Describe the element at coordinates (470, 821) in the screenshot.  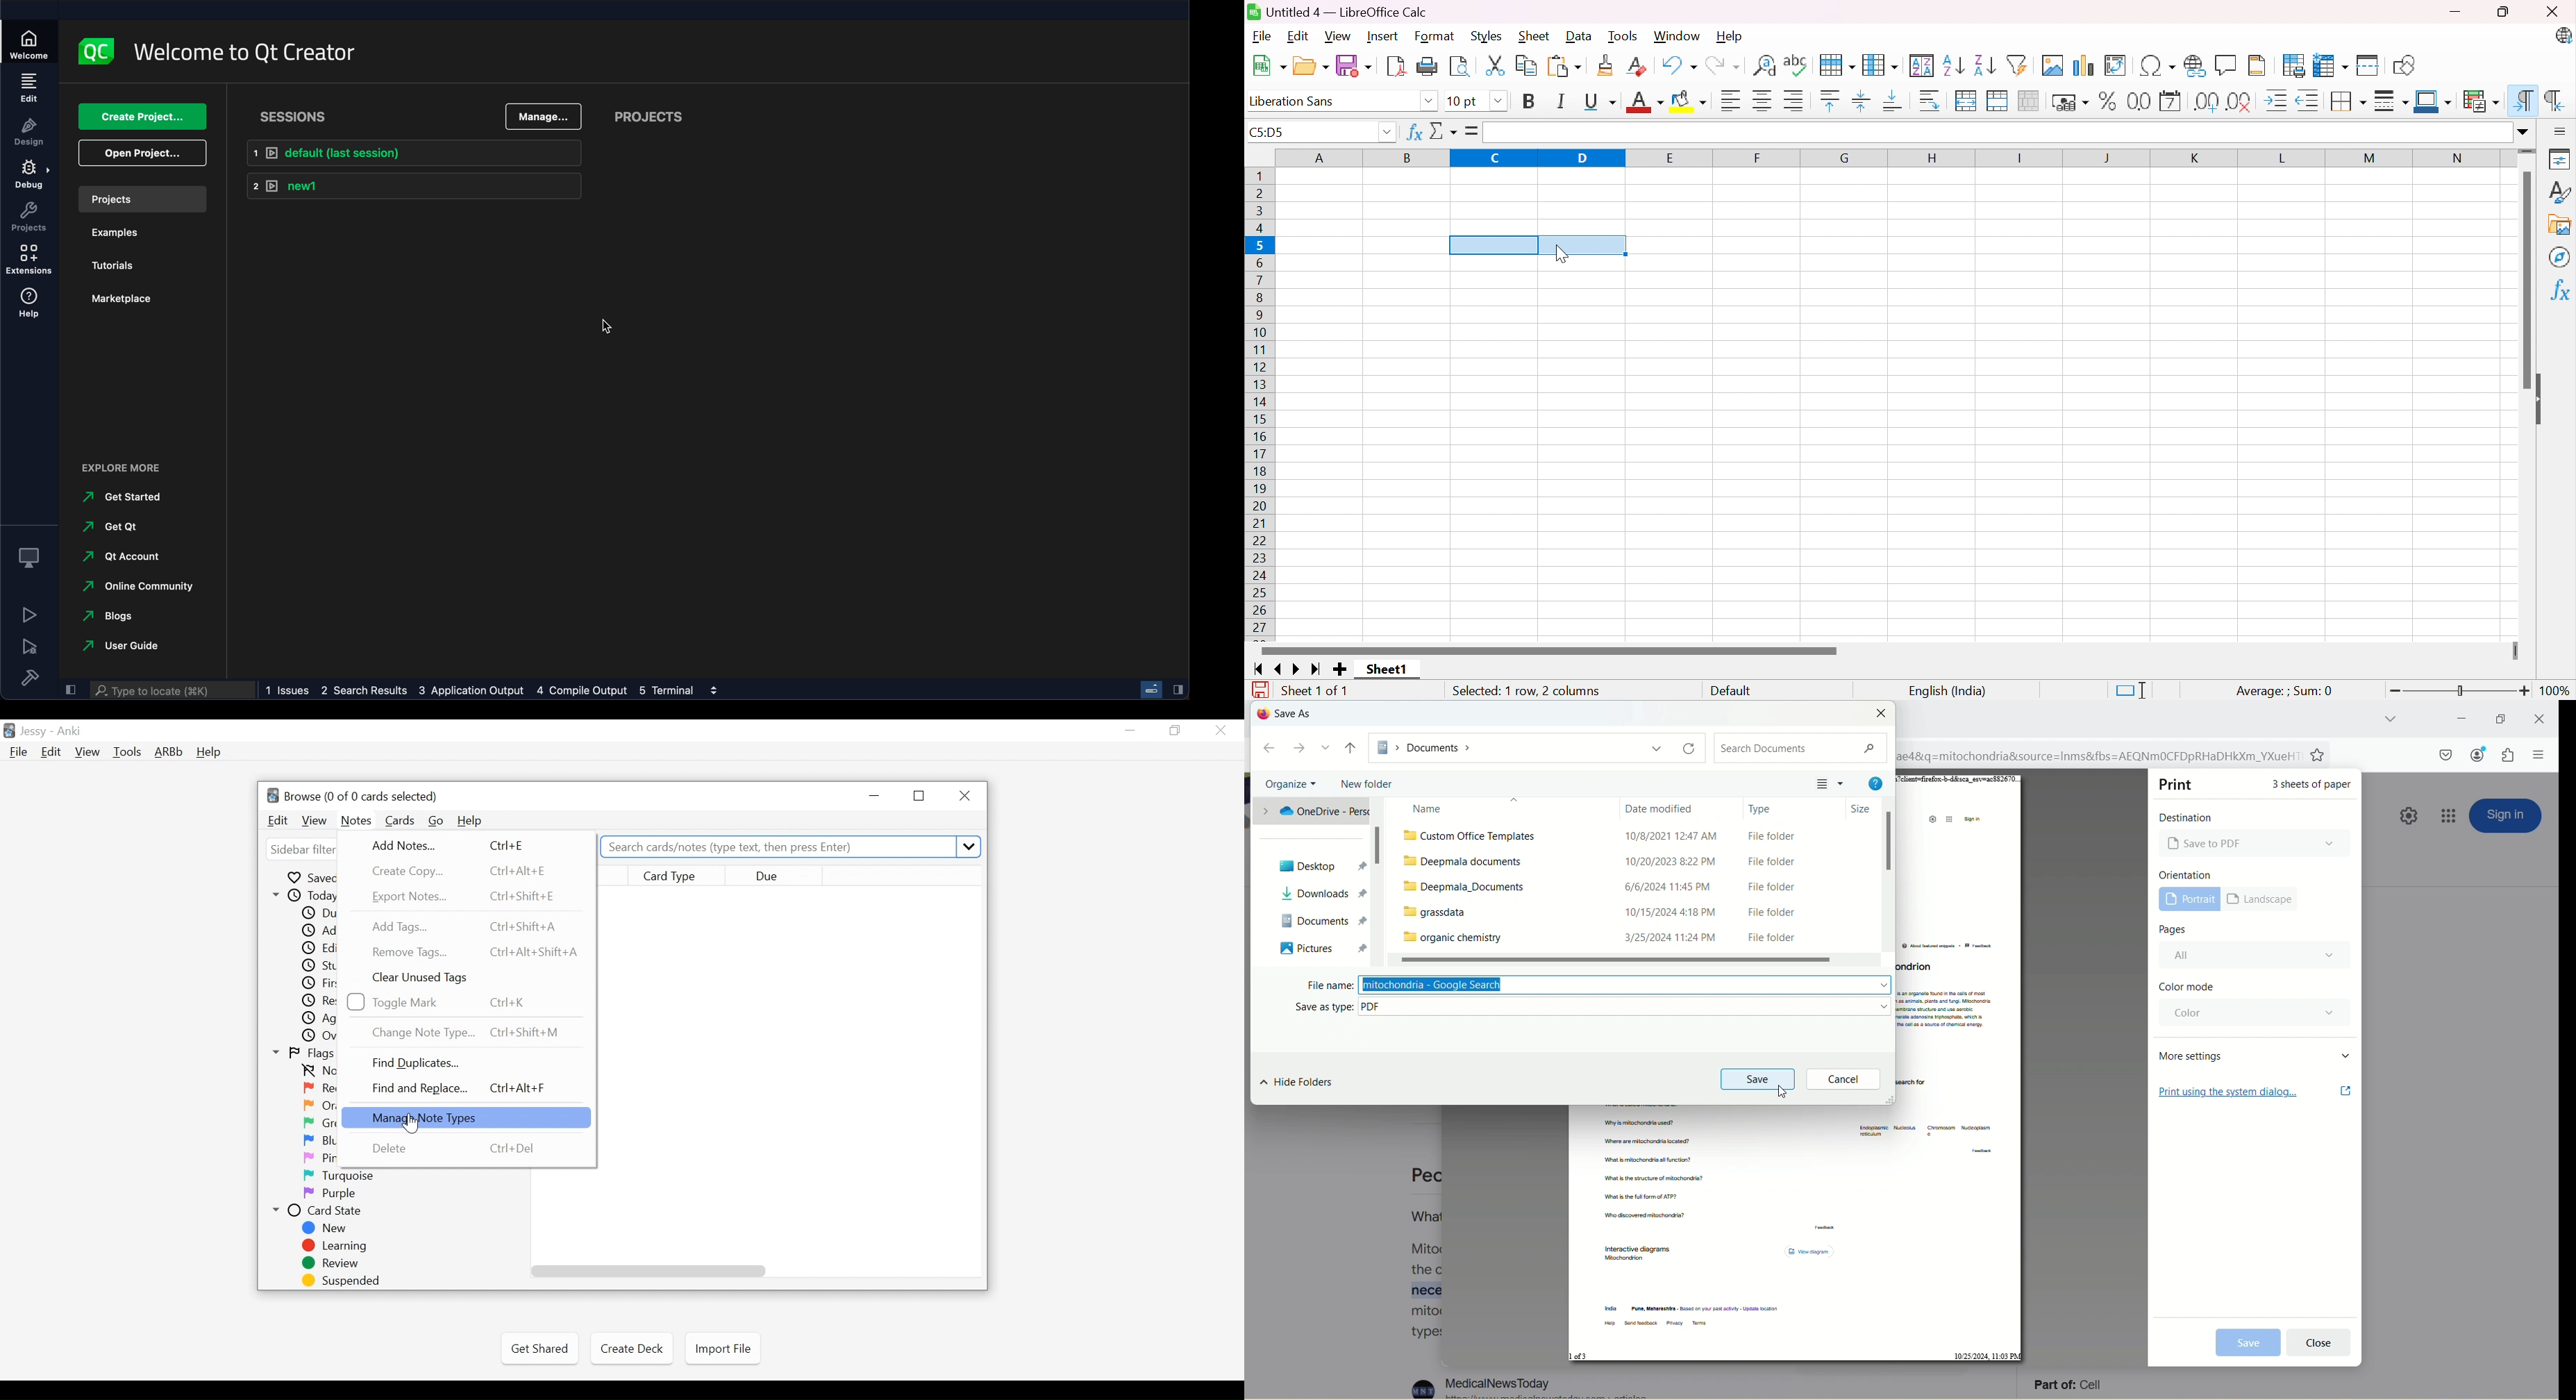
I see `Help` at that location.